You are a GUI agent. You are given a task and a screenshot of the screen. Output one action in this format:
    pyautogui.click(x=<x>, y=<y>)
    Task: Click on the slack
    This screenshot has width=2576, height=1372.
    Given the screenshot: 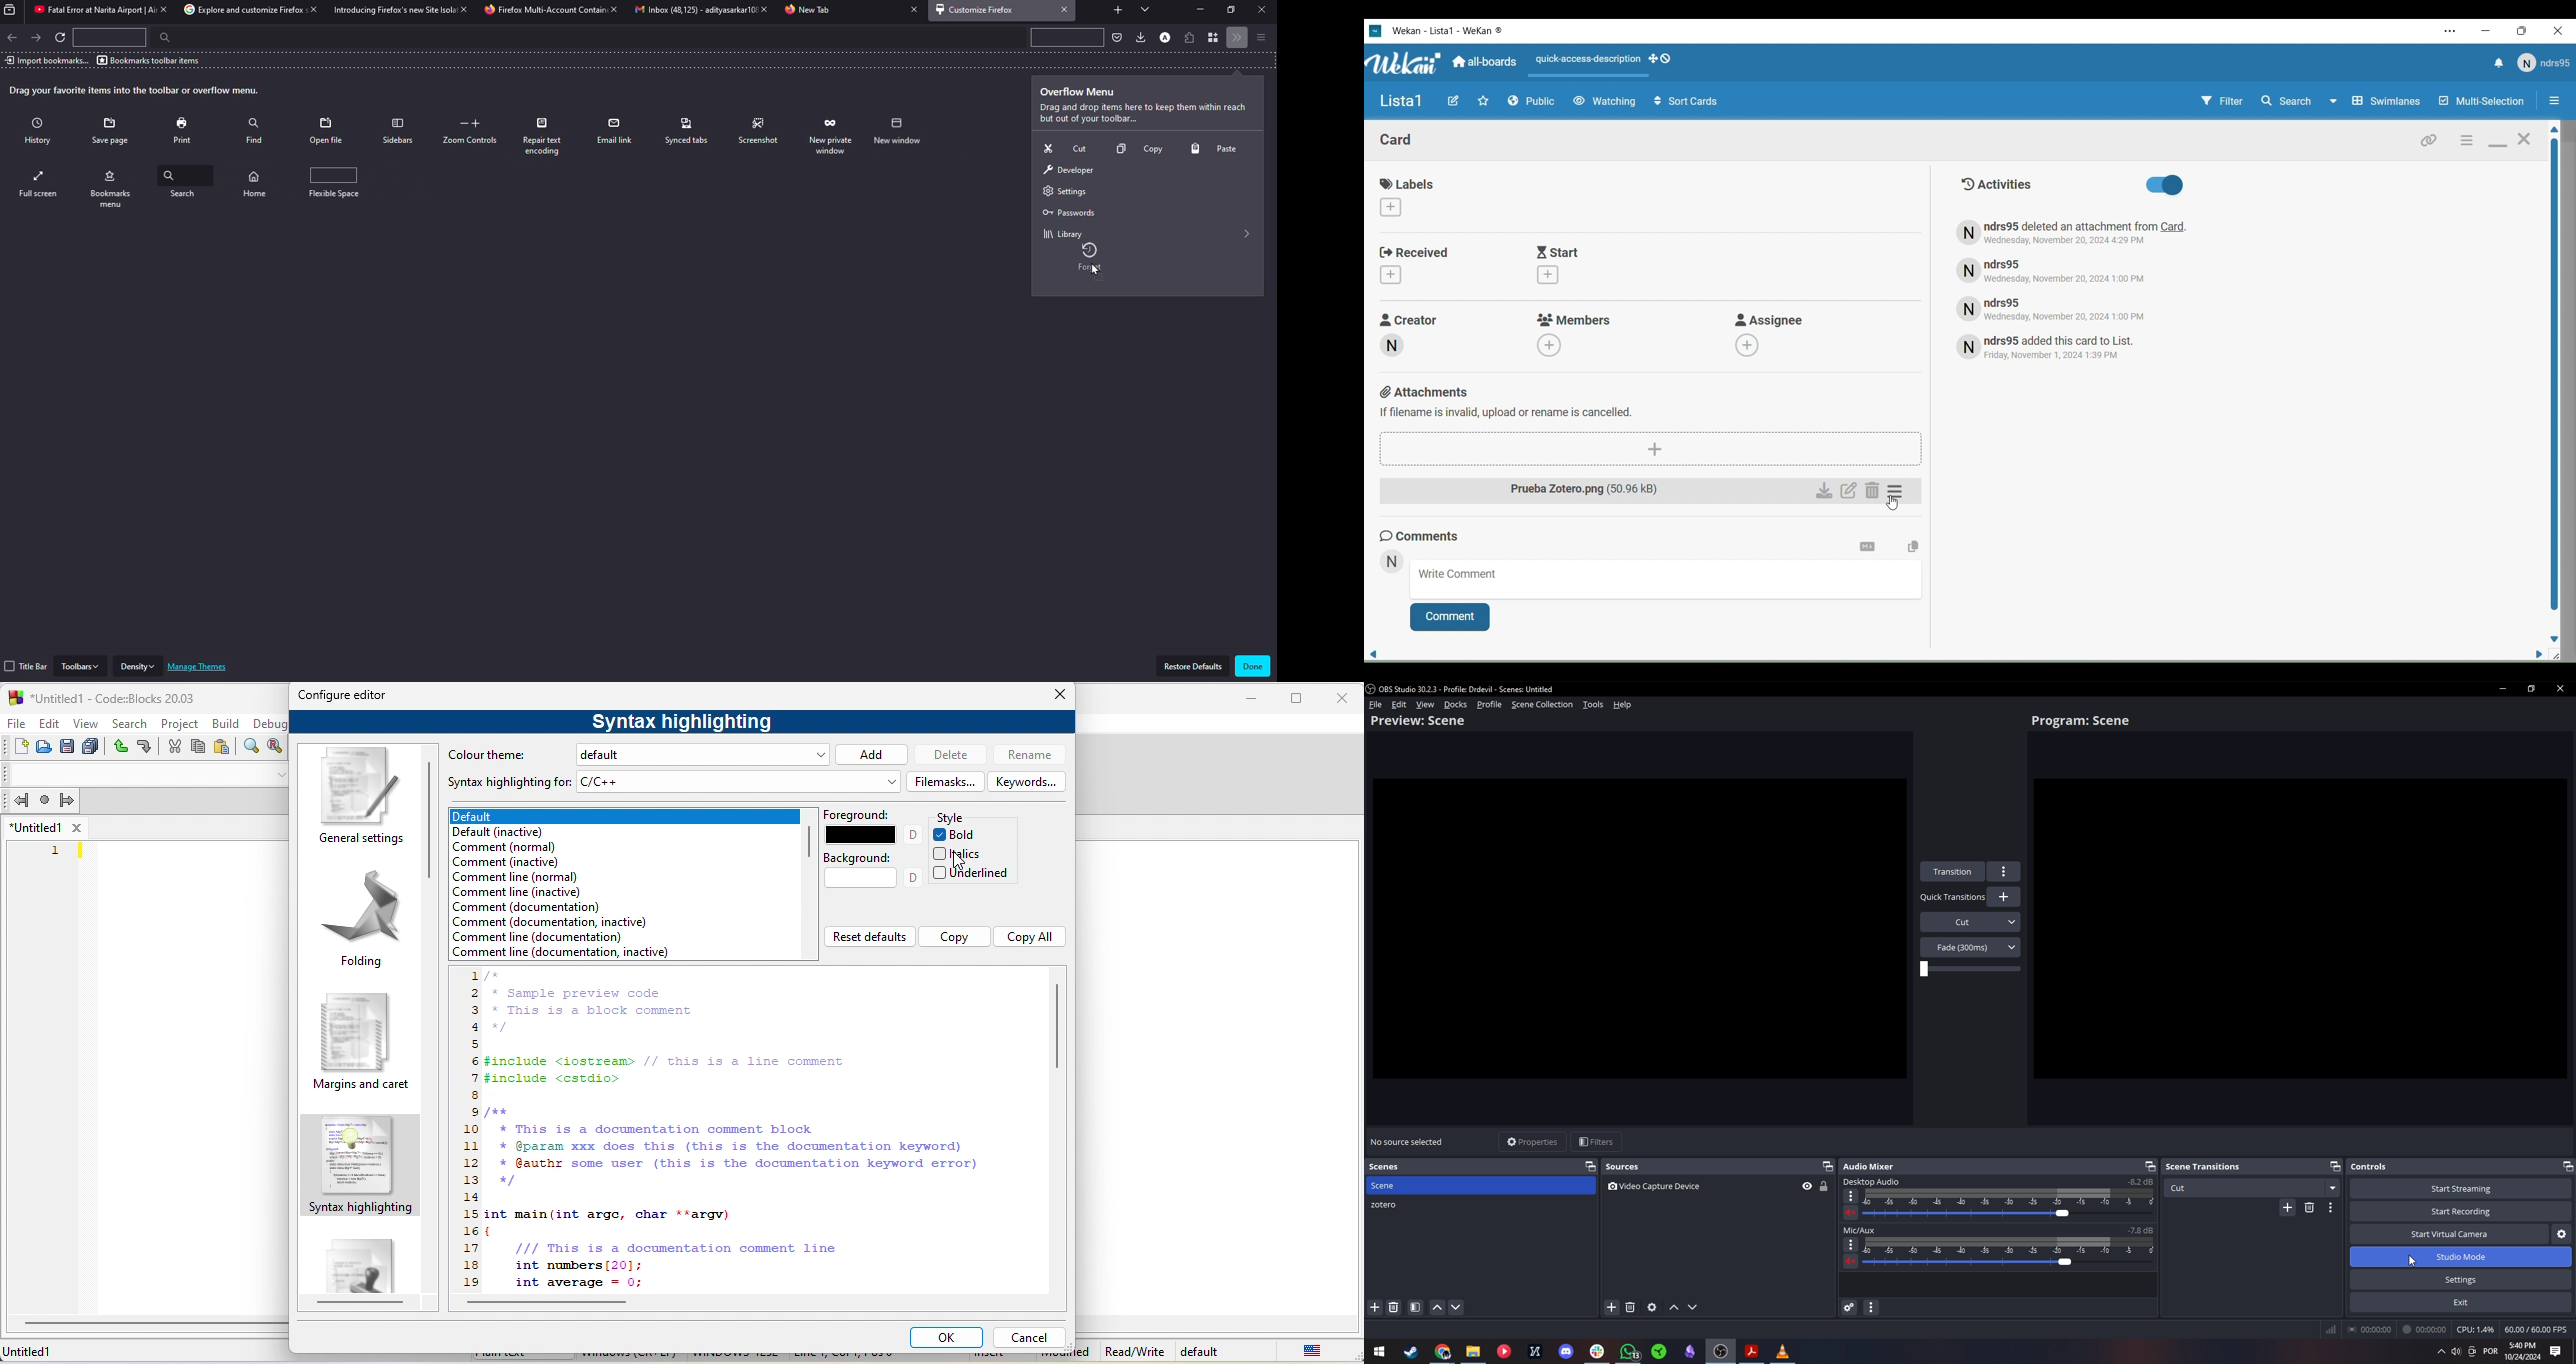 What is the action you would take?
    pyautogui.click(x=1596, y=1350)
    